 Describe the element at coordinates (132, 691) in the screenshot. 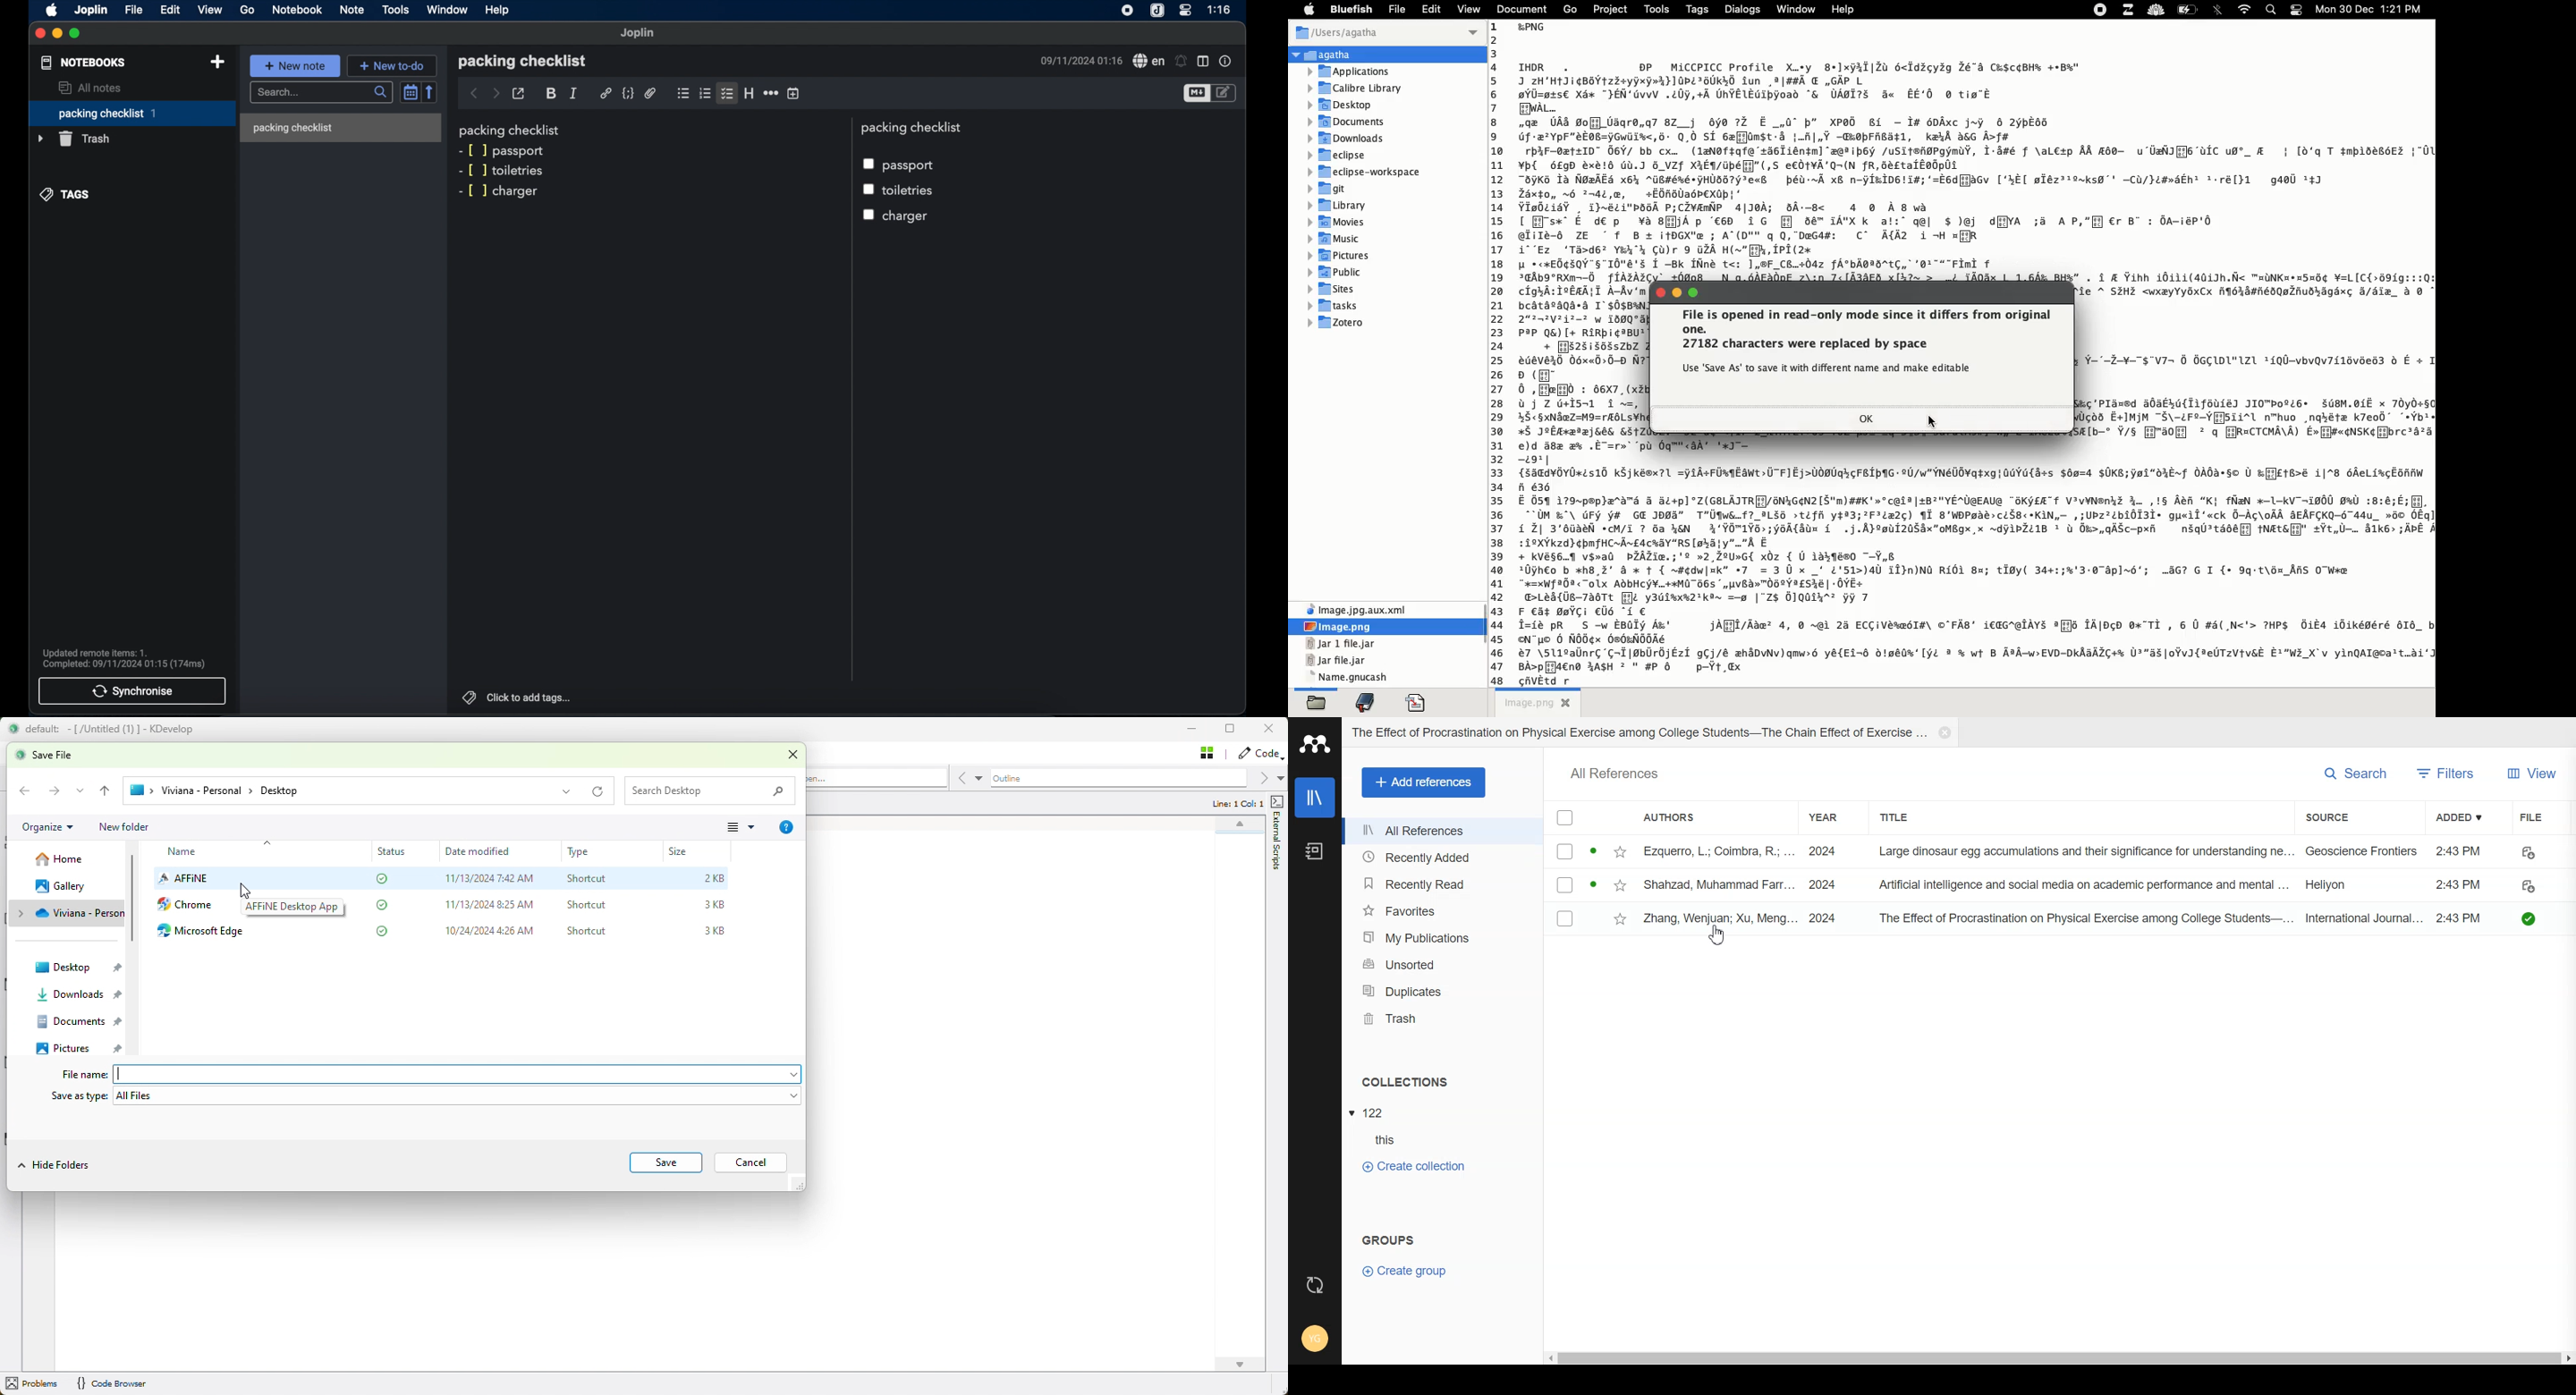

I see `synchronise` at that location.